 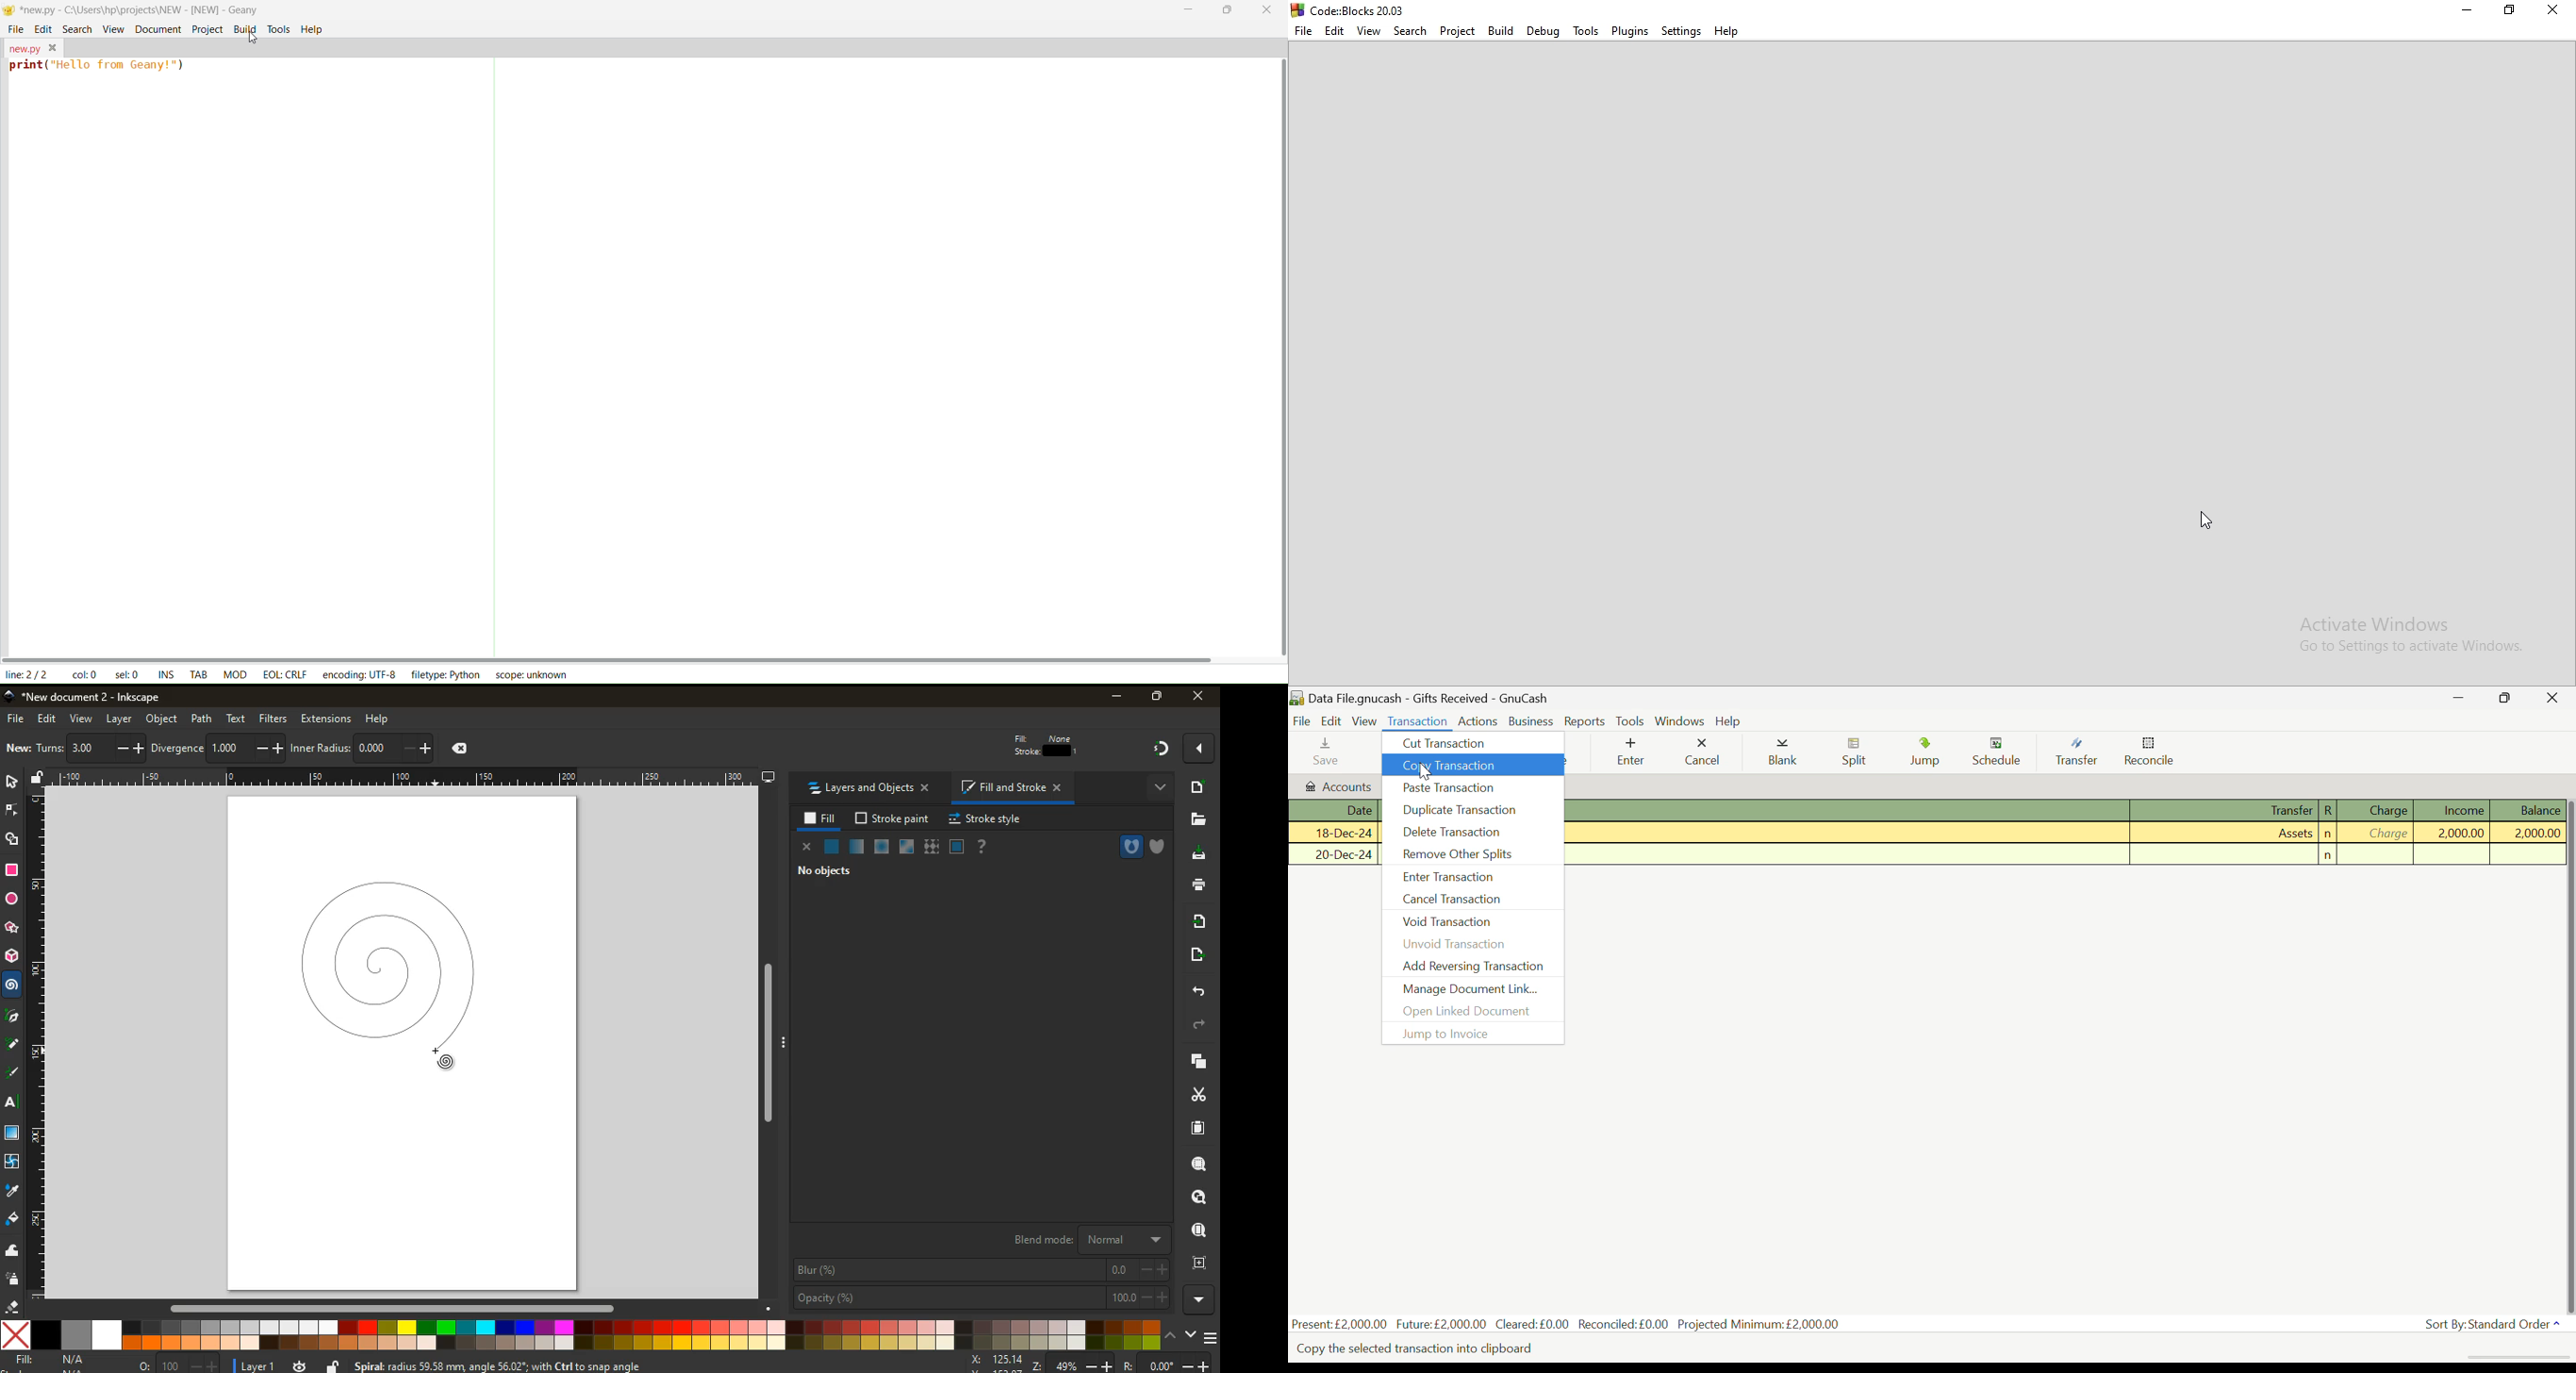 I want to click on Balance, so click(x=2528, y=832).